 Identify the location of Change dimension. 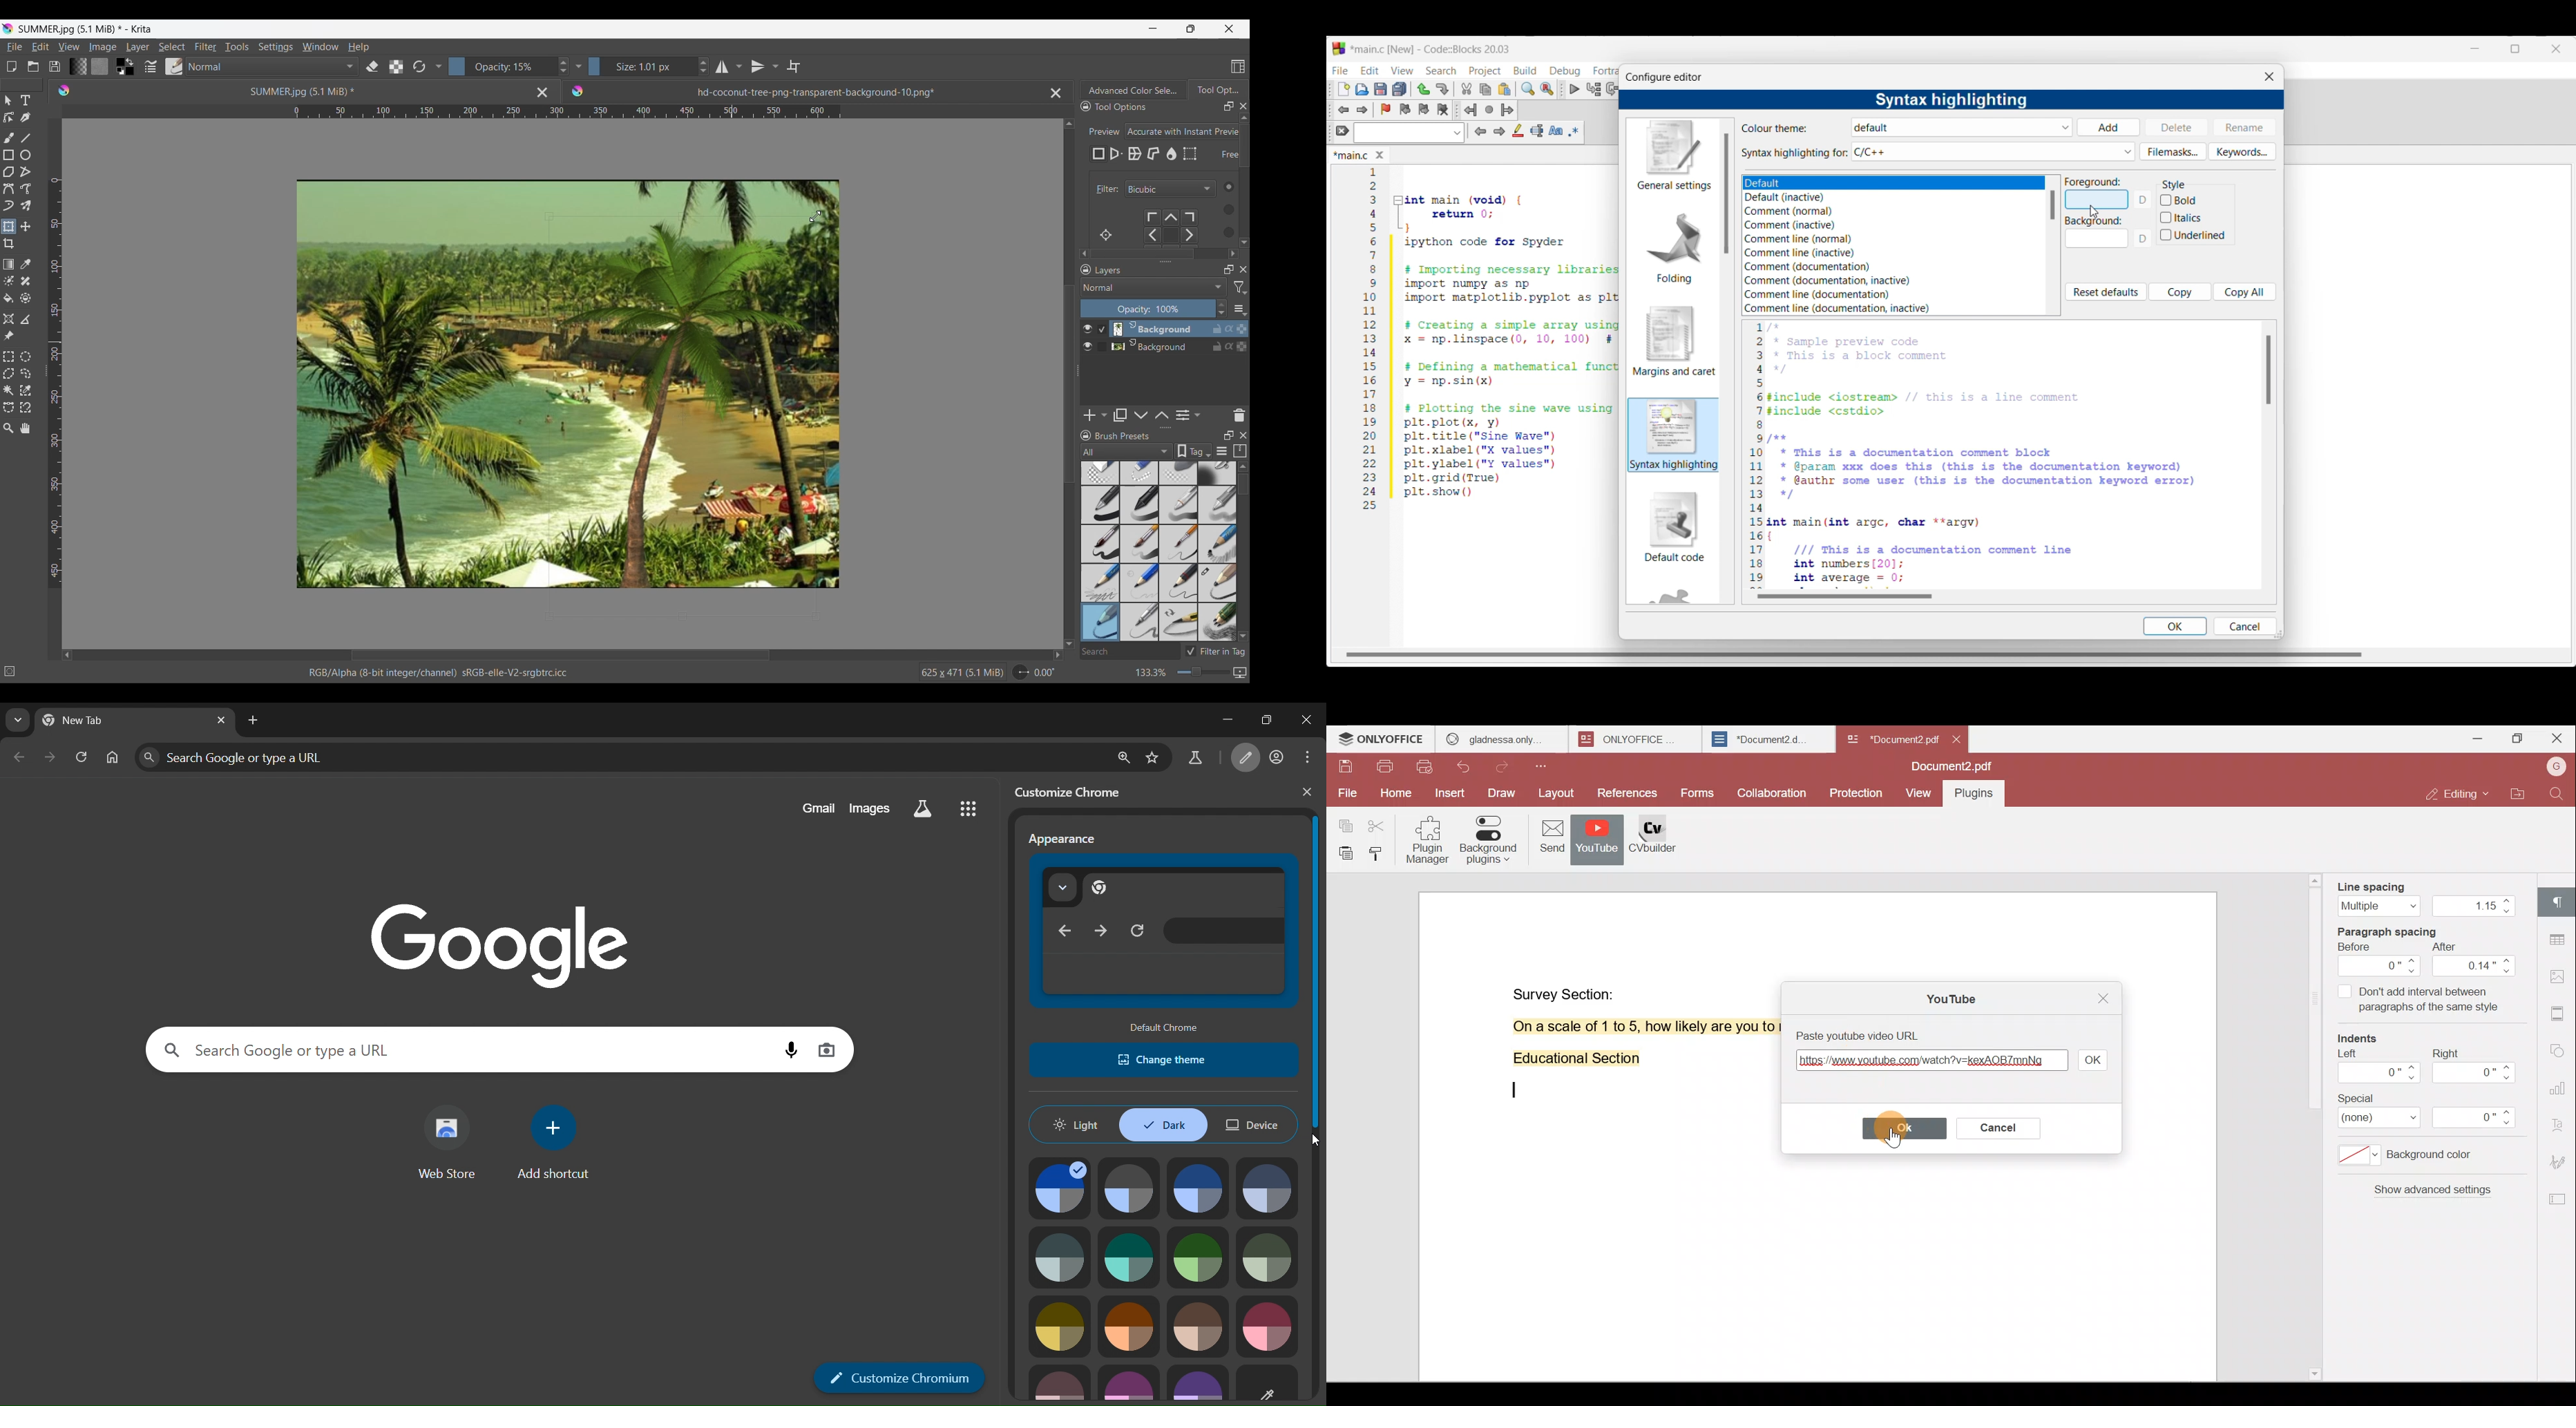
(2279, 634).